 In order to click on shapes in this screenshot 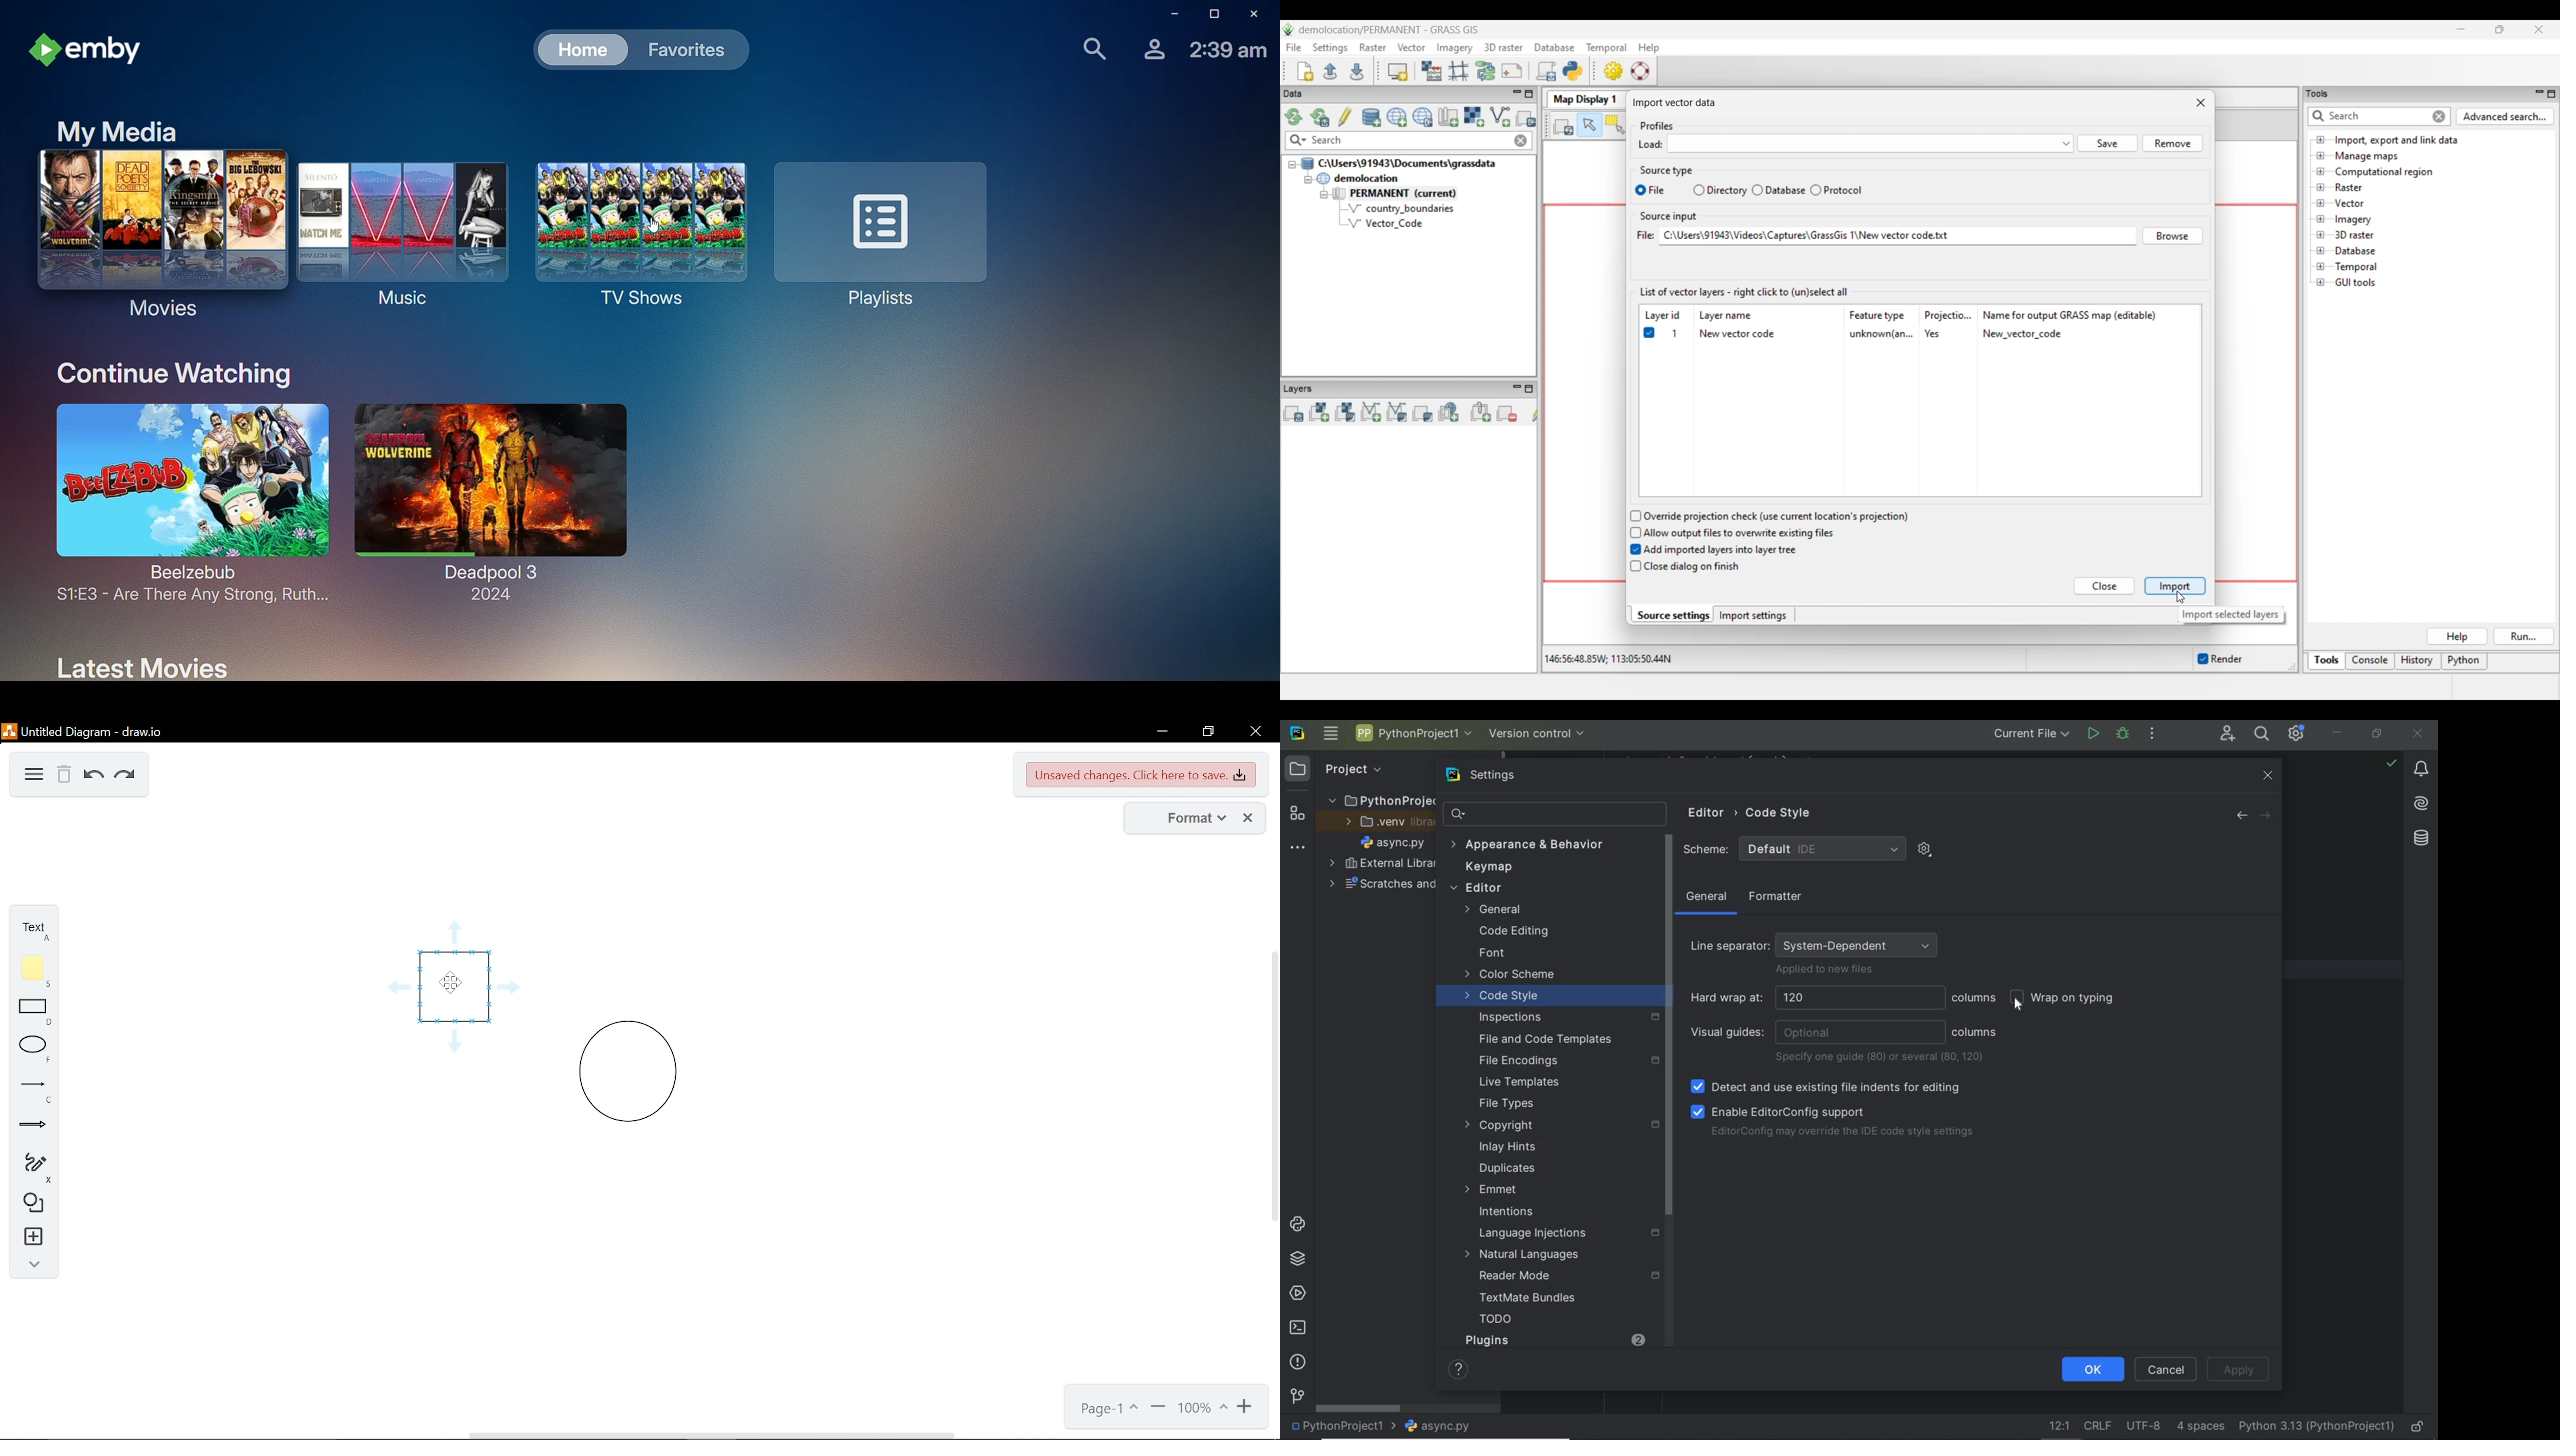, I will do `click(30, 1204)`.